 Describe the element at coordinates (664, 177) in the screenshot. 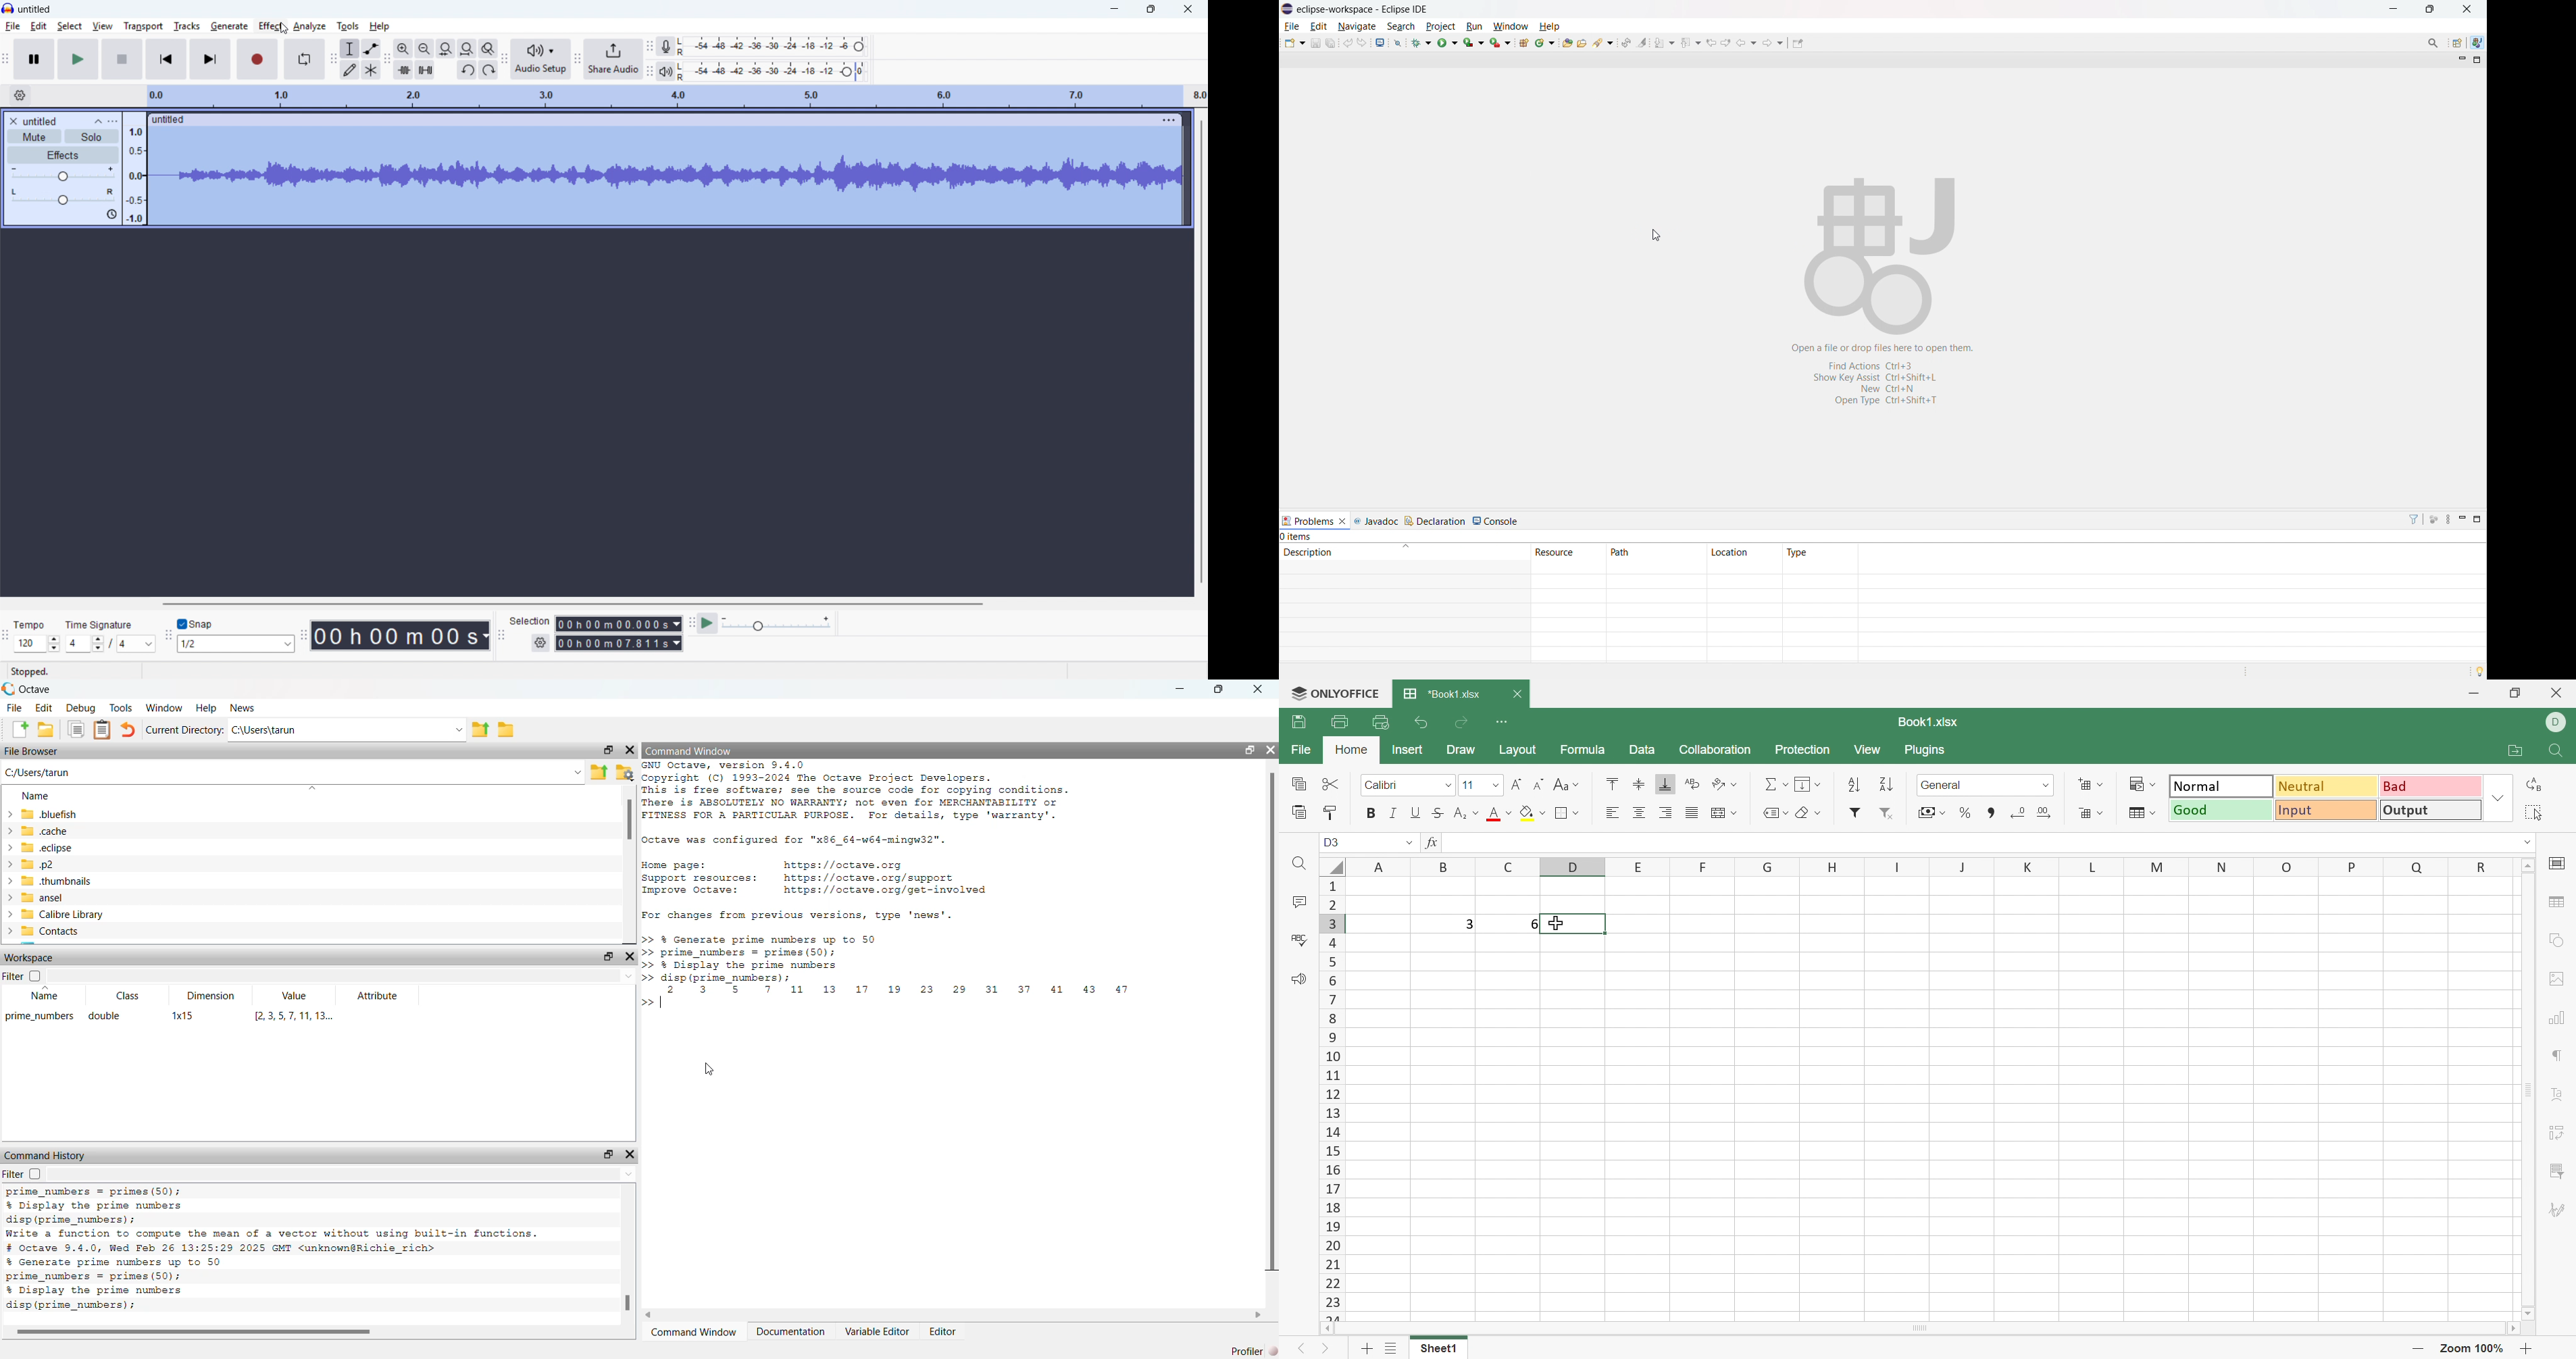

I see `Track selected` at that location.